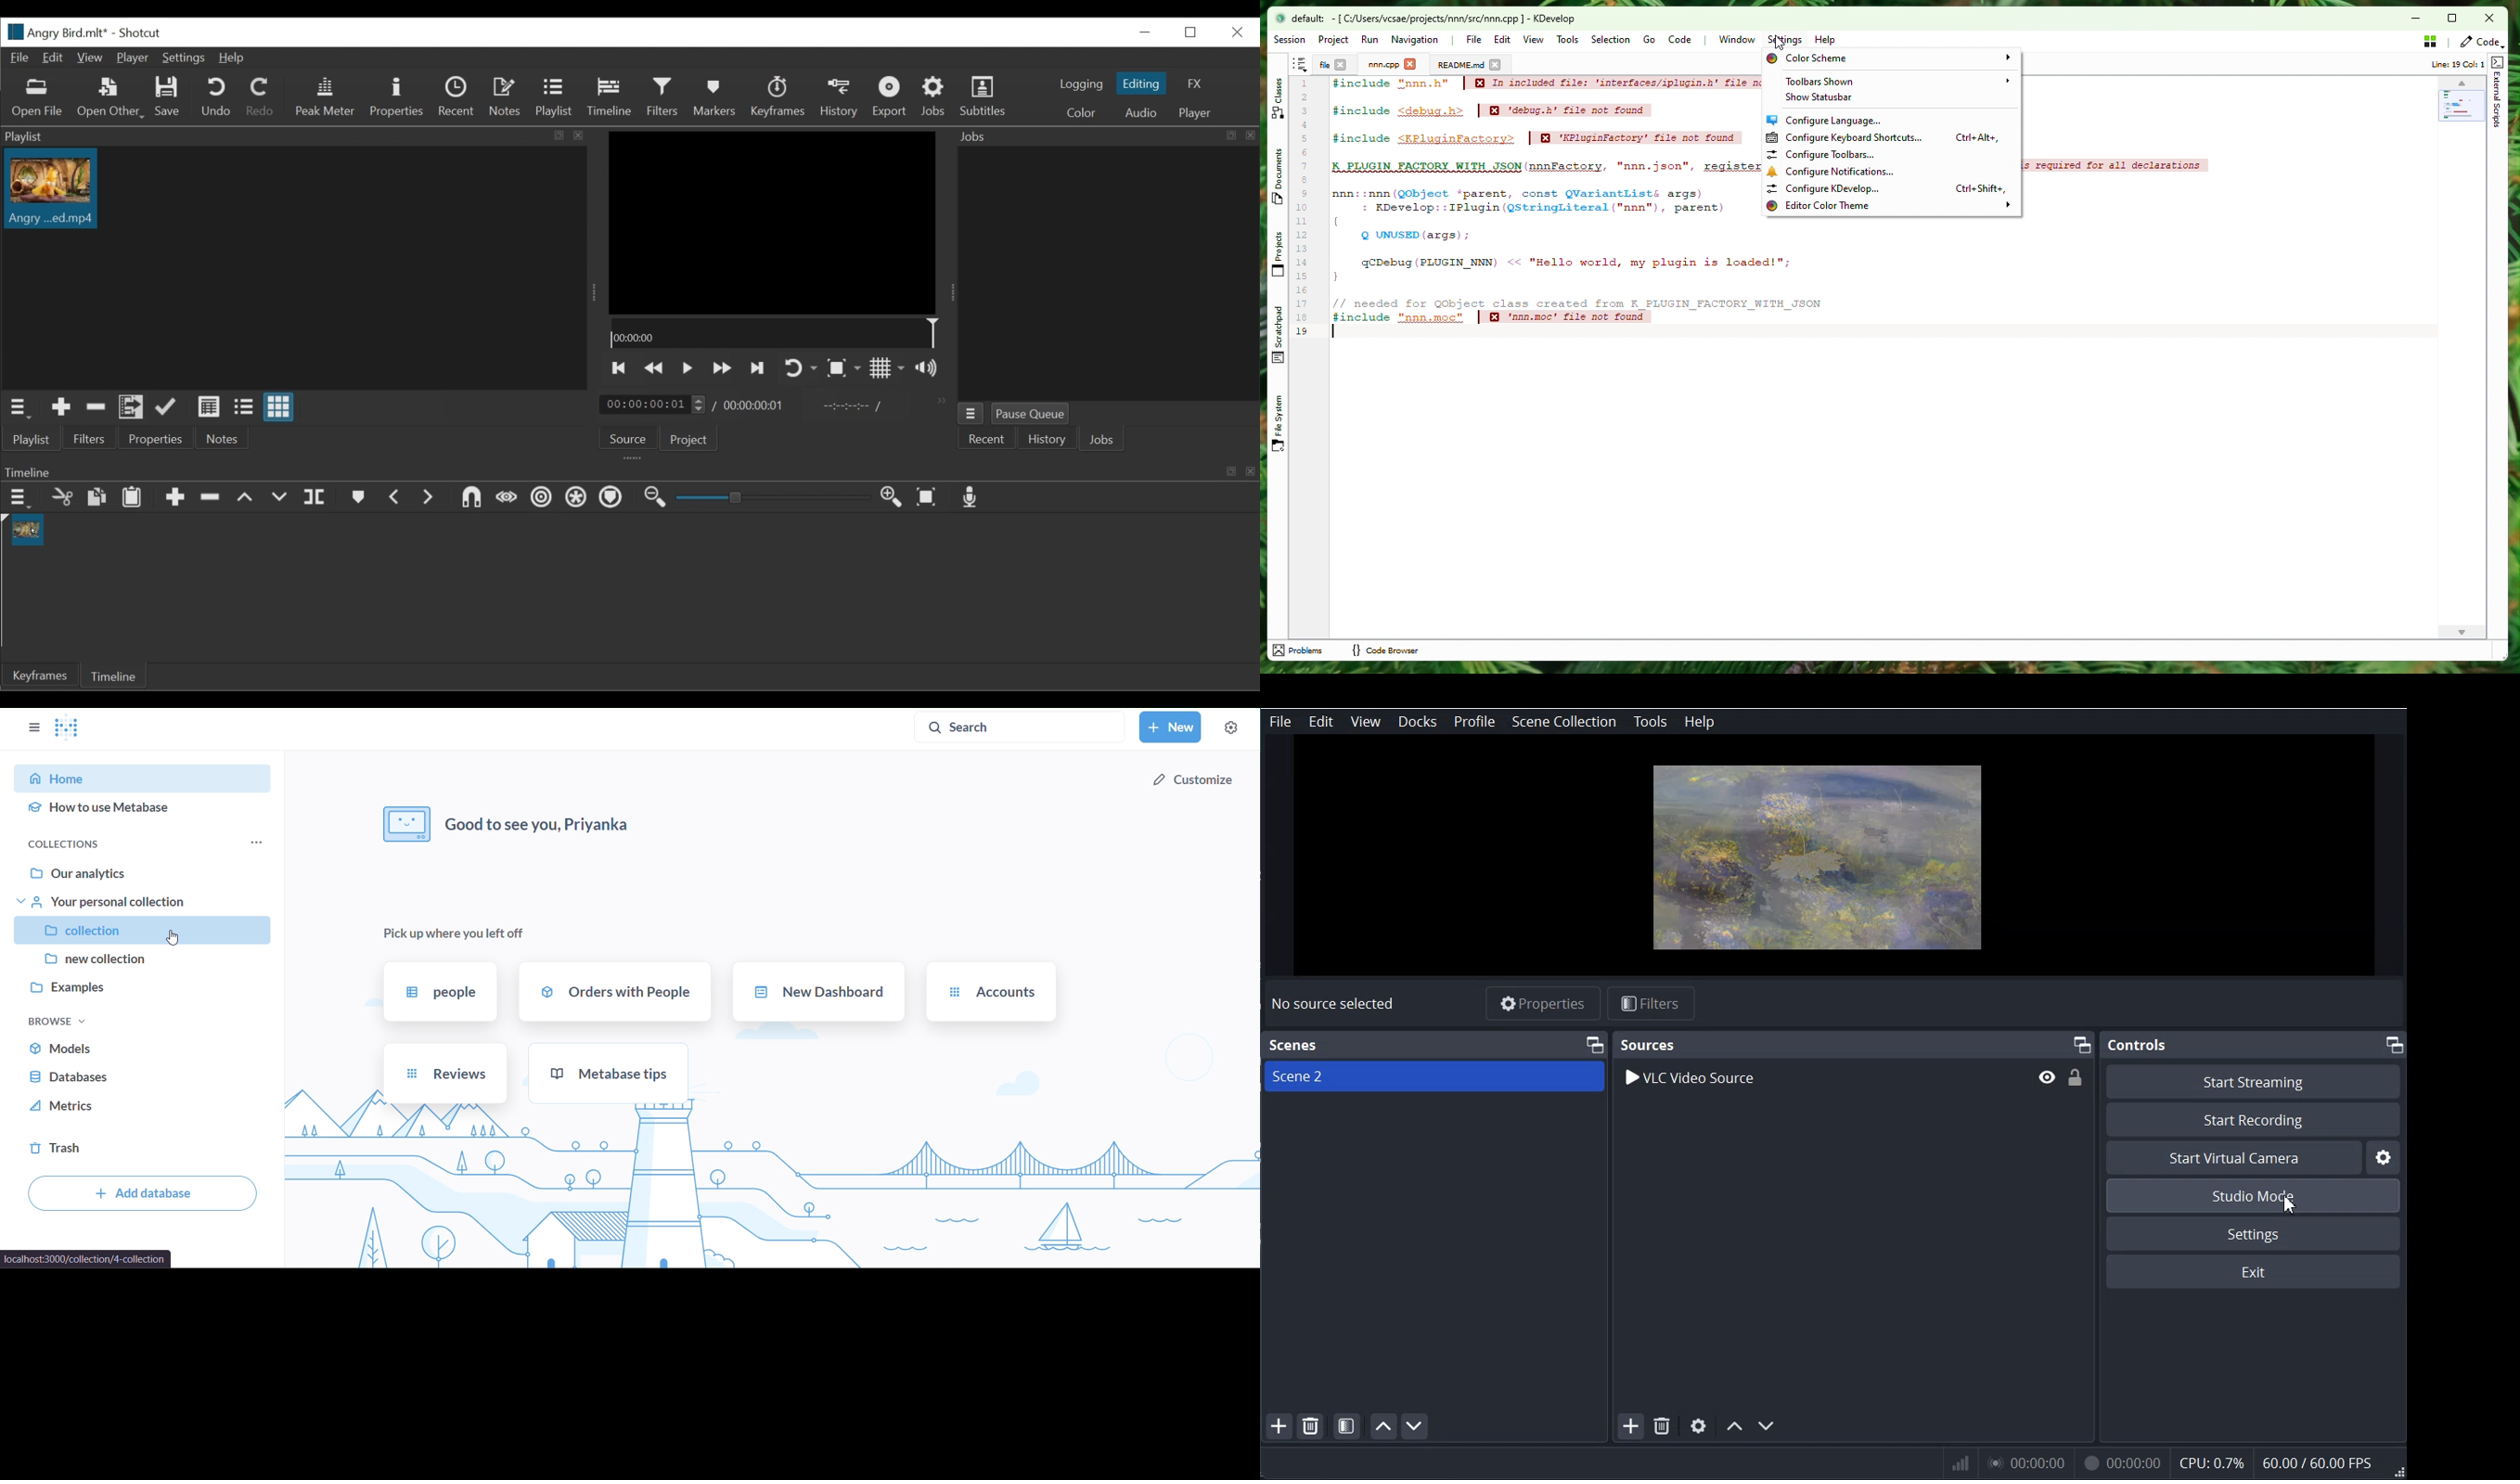 The width and height of the screenshot is (2520, 1484). I want to click on Filters, so click(92, 439).